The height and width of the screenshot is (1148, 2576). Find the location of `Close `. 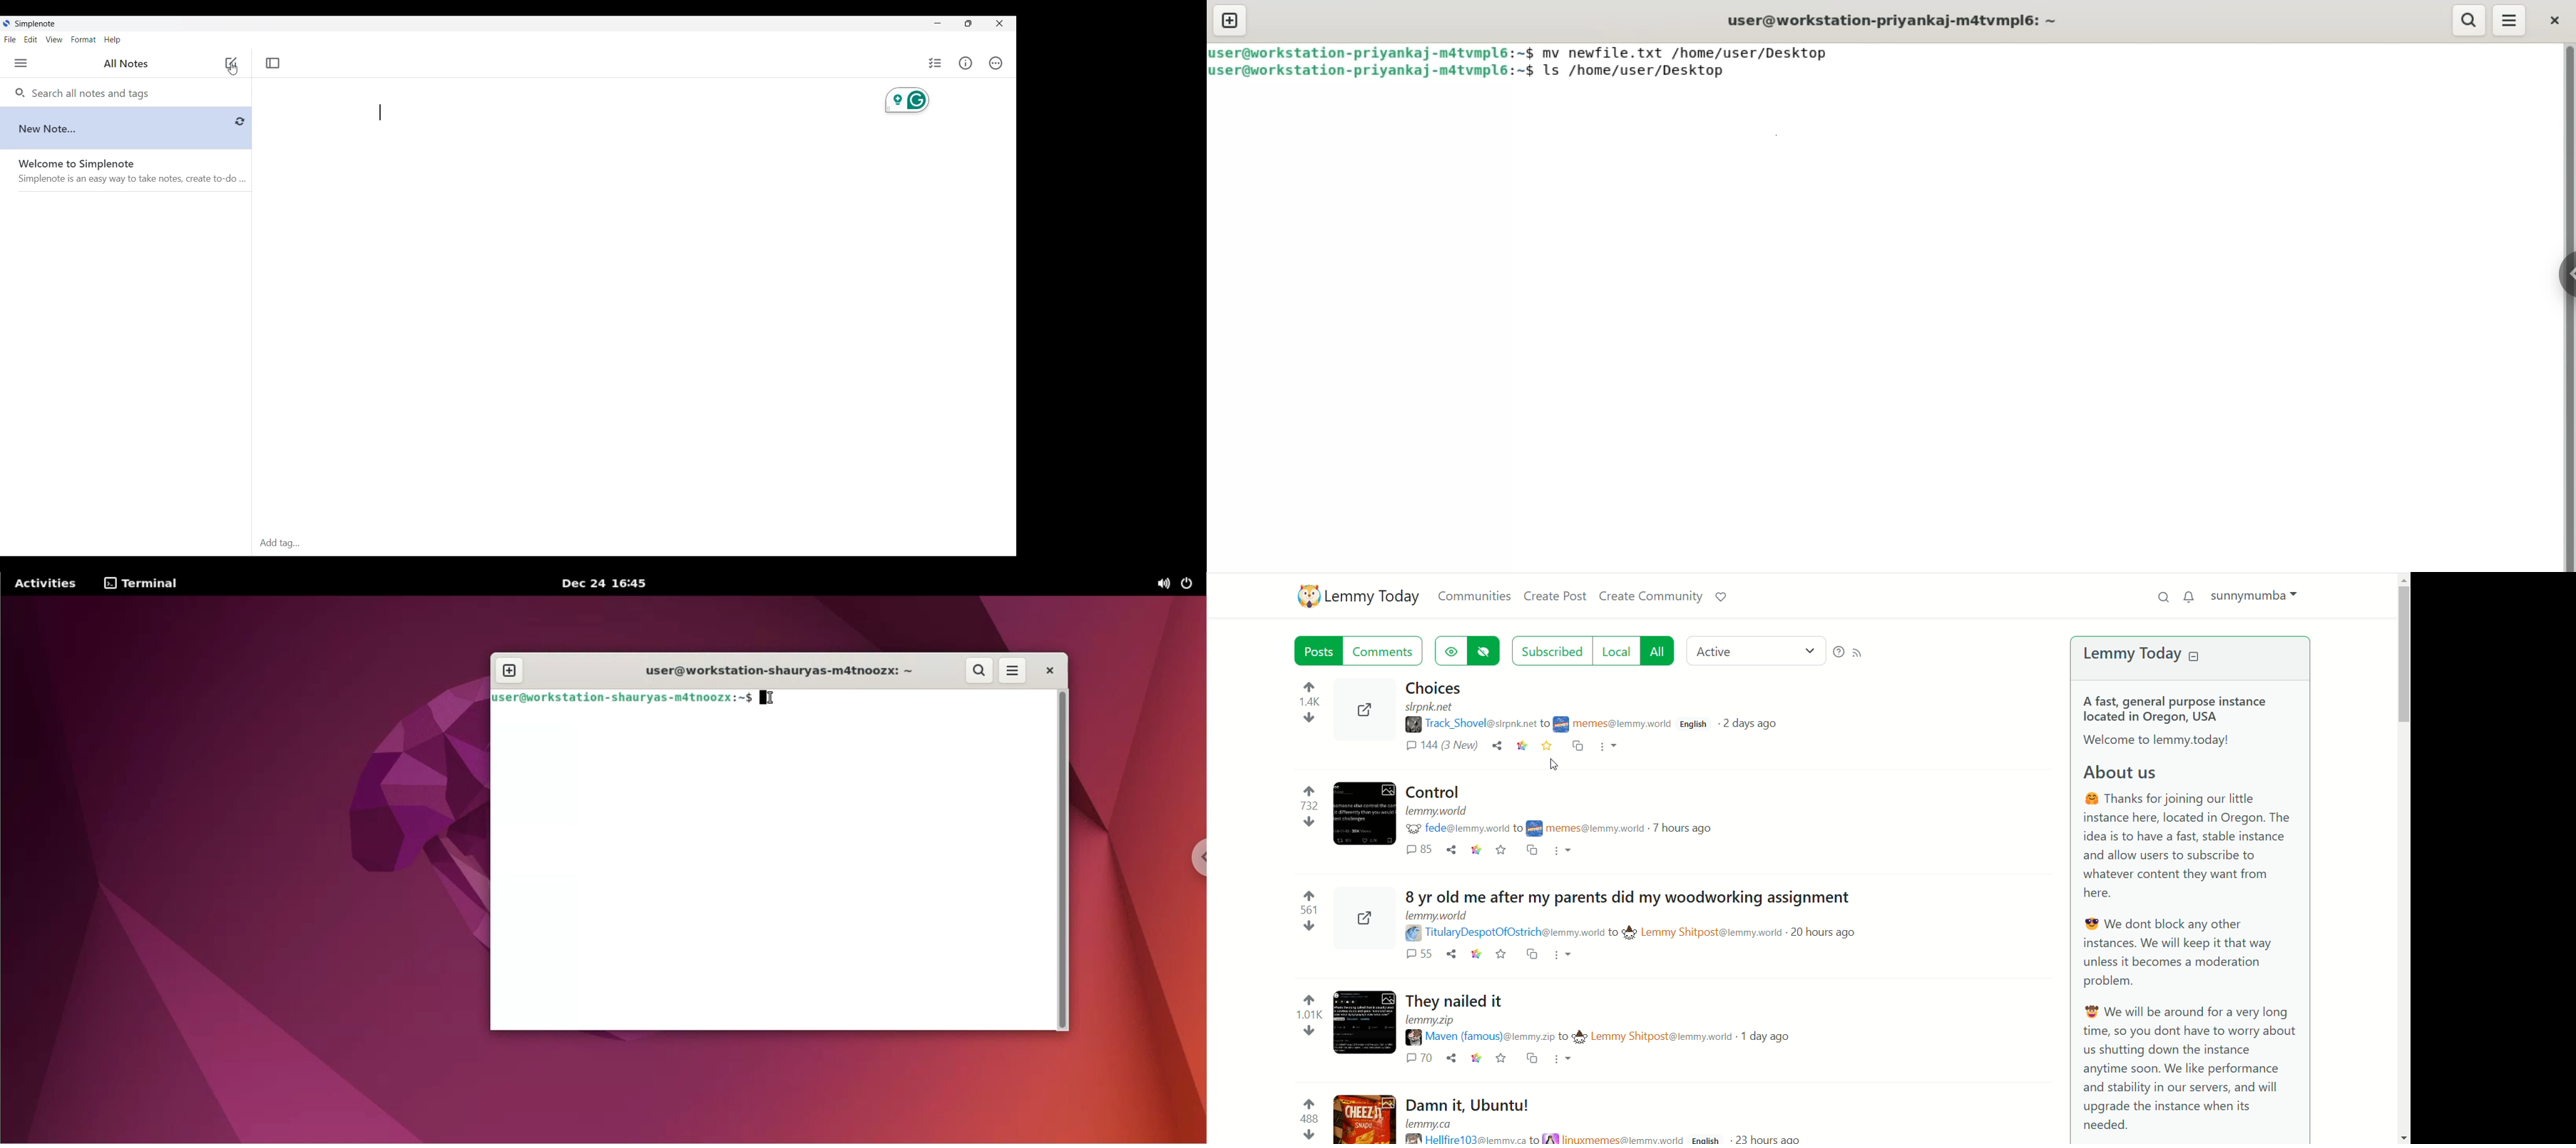

Close  is located at coordinates (999, 23).